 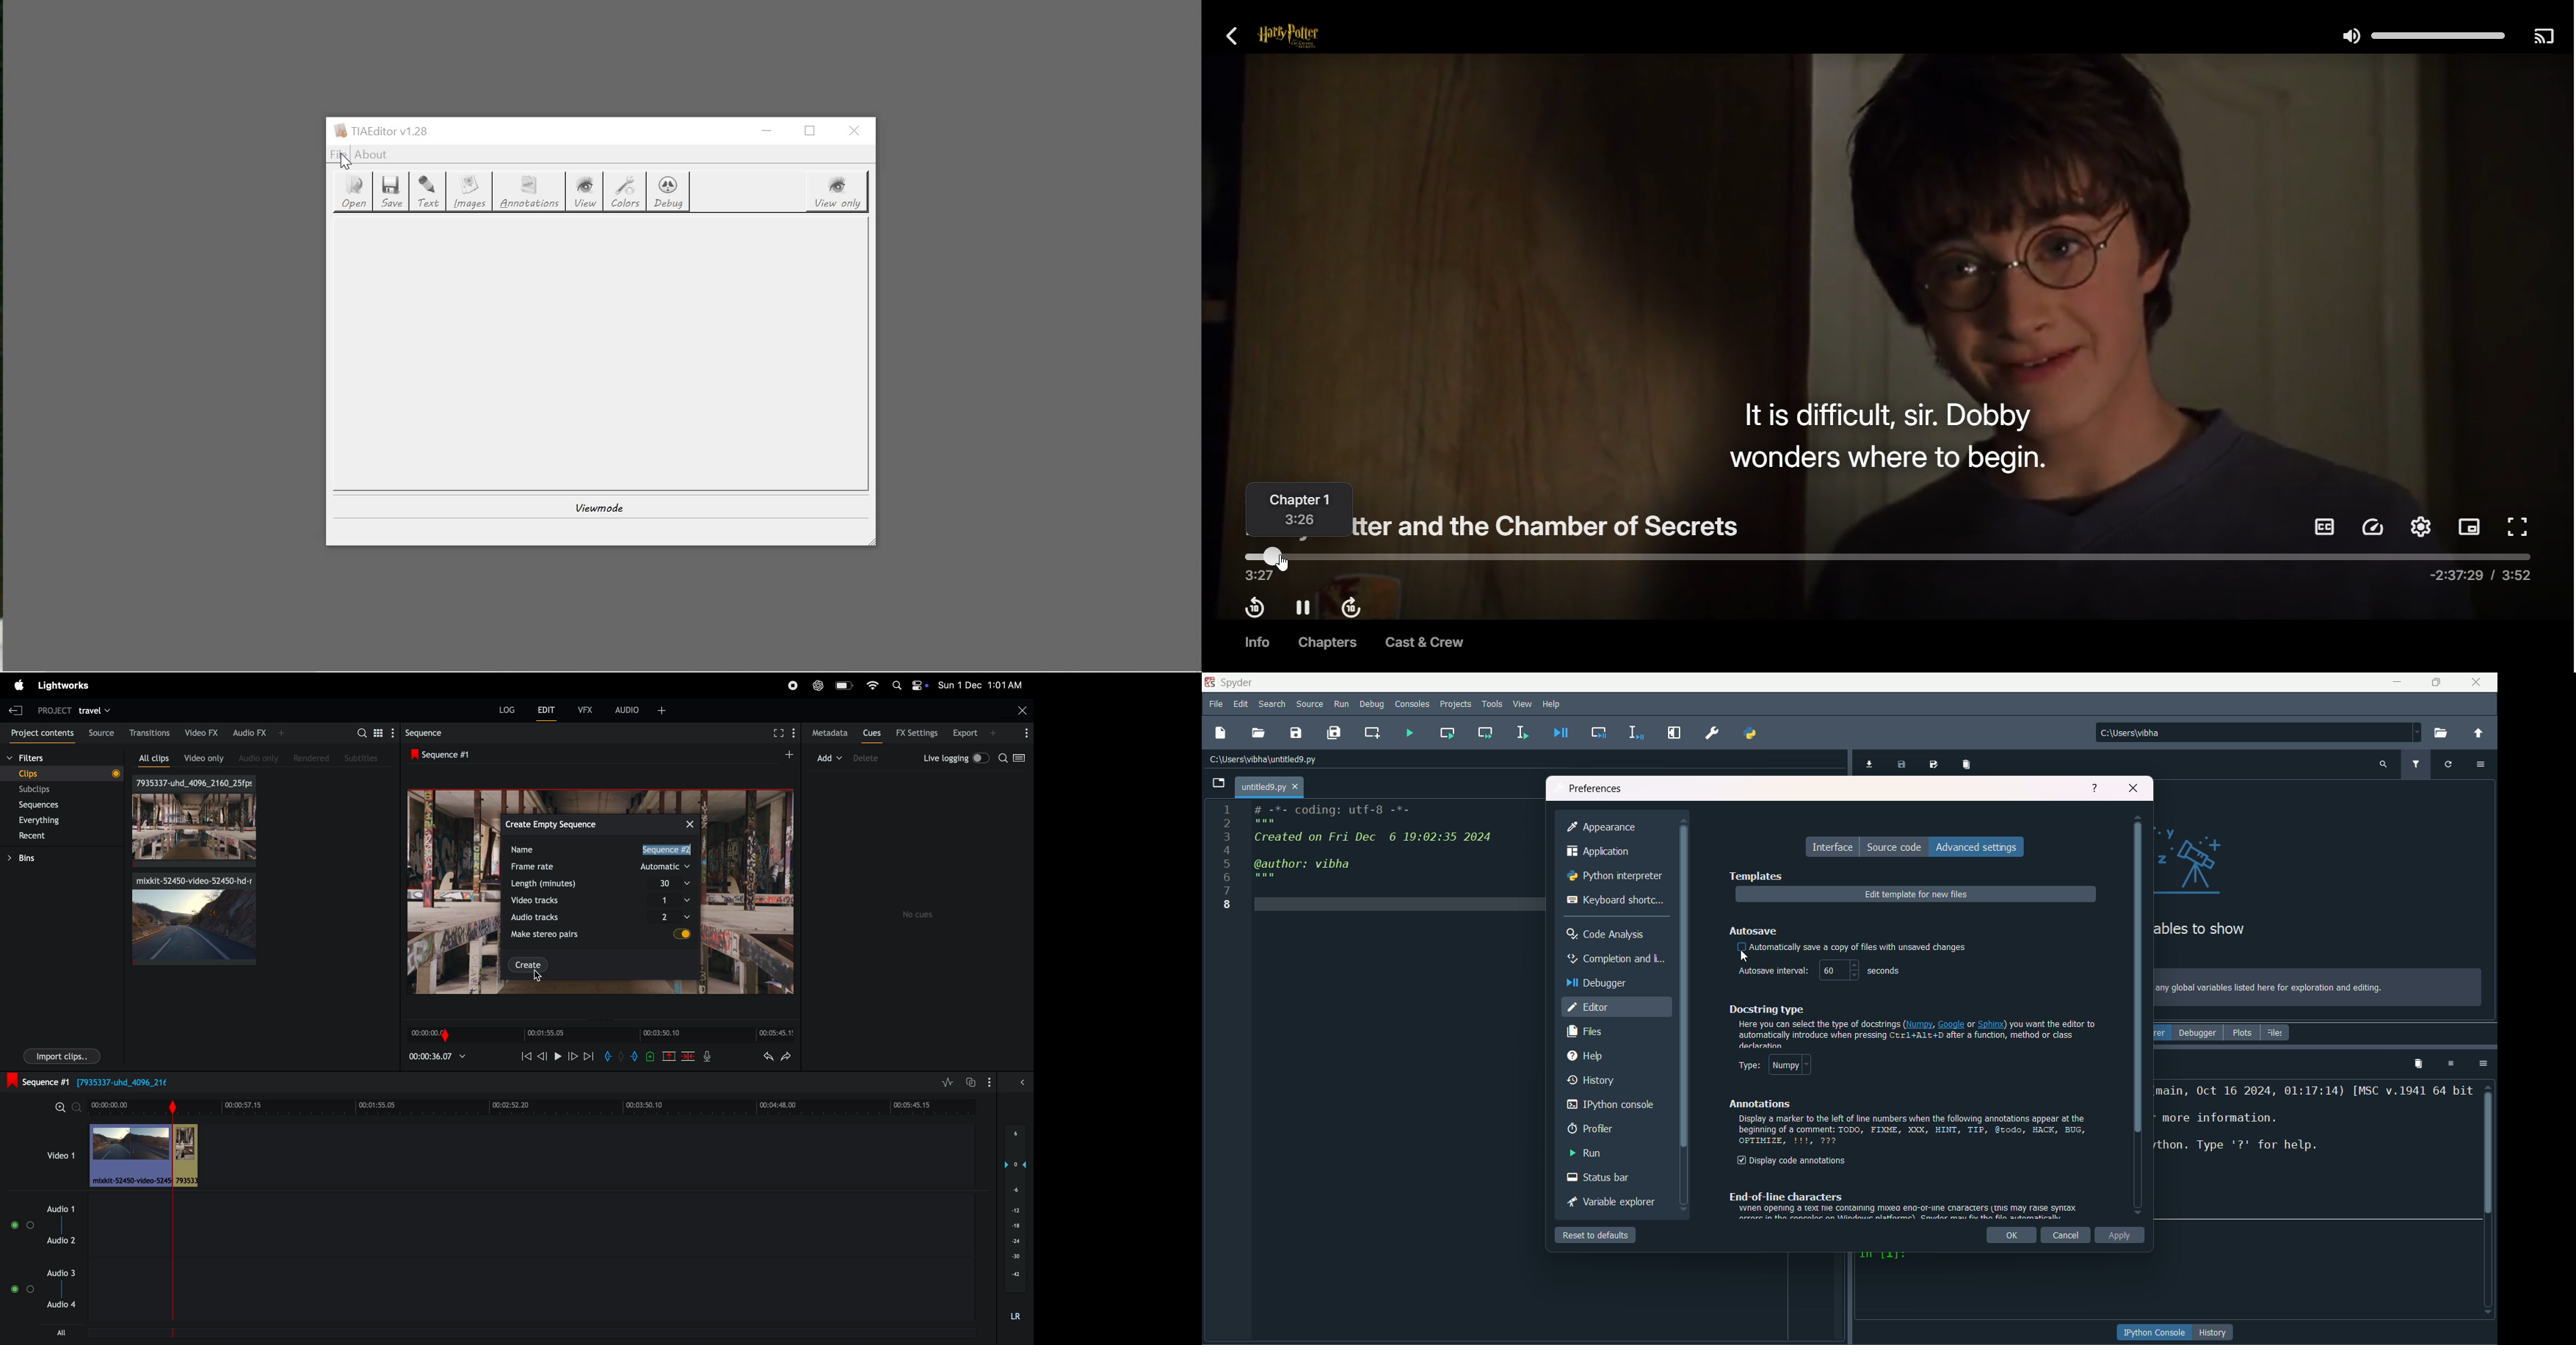 I want to click on Movie Timeline, so click(x=1888, y=566).